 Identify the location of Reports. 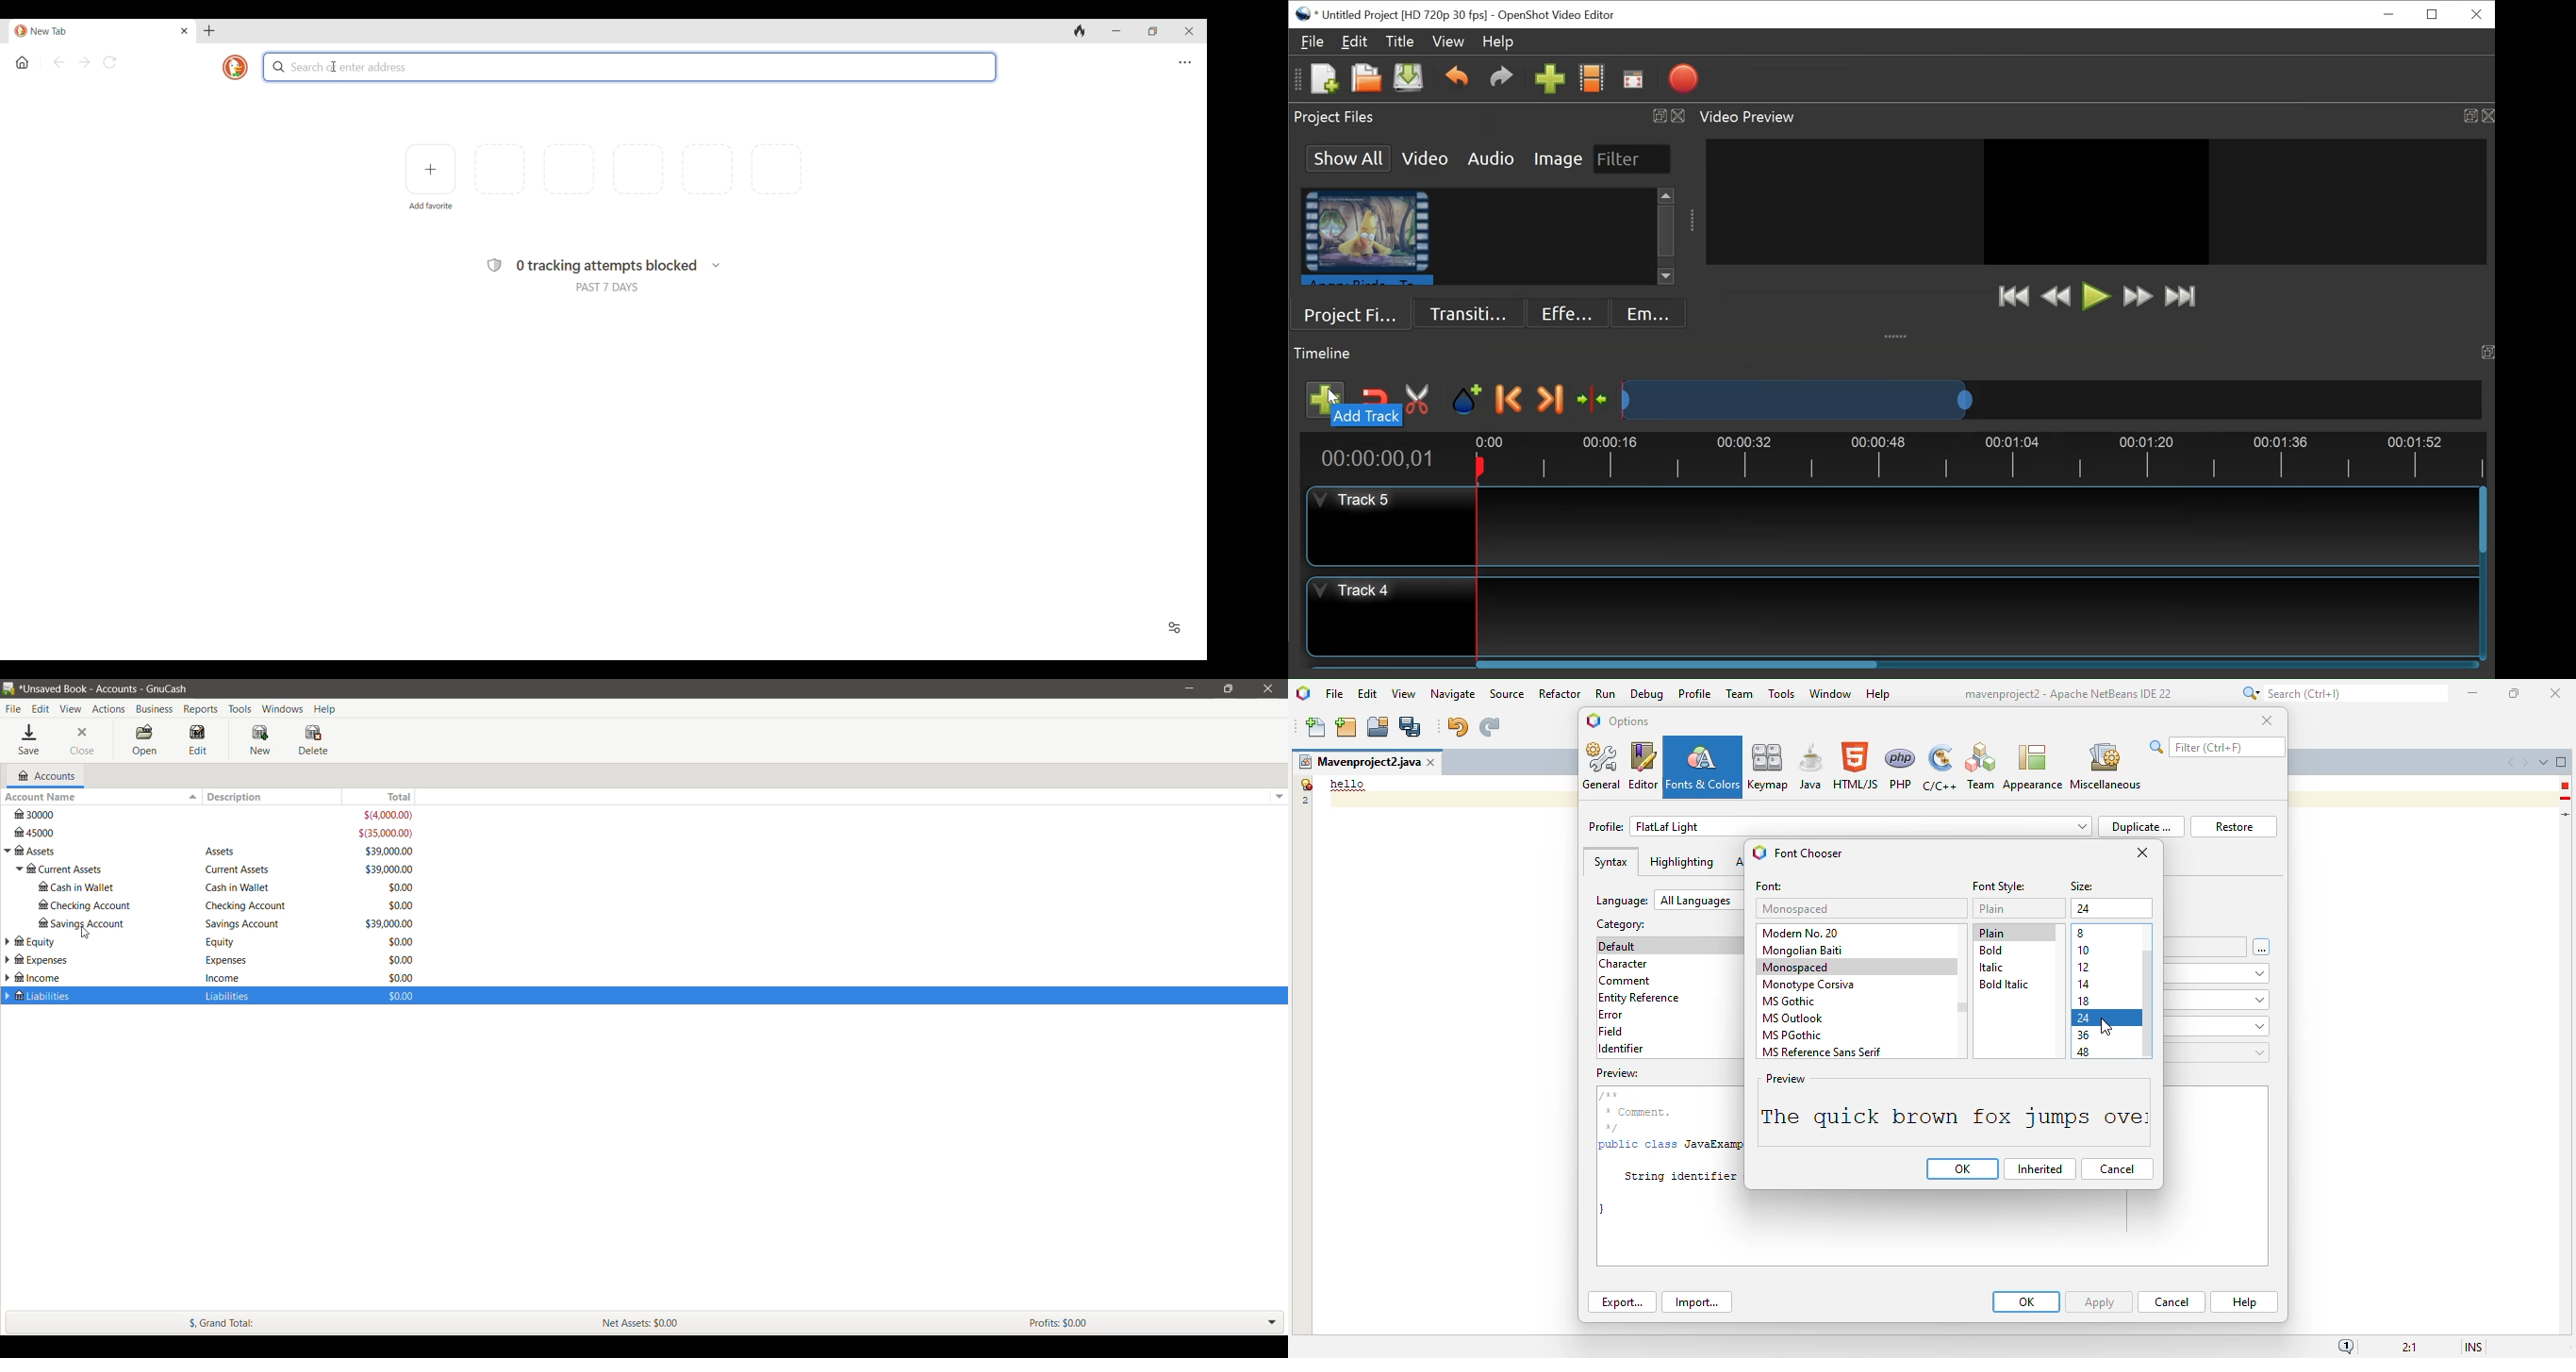
(203, 709).